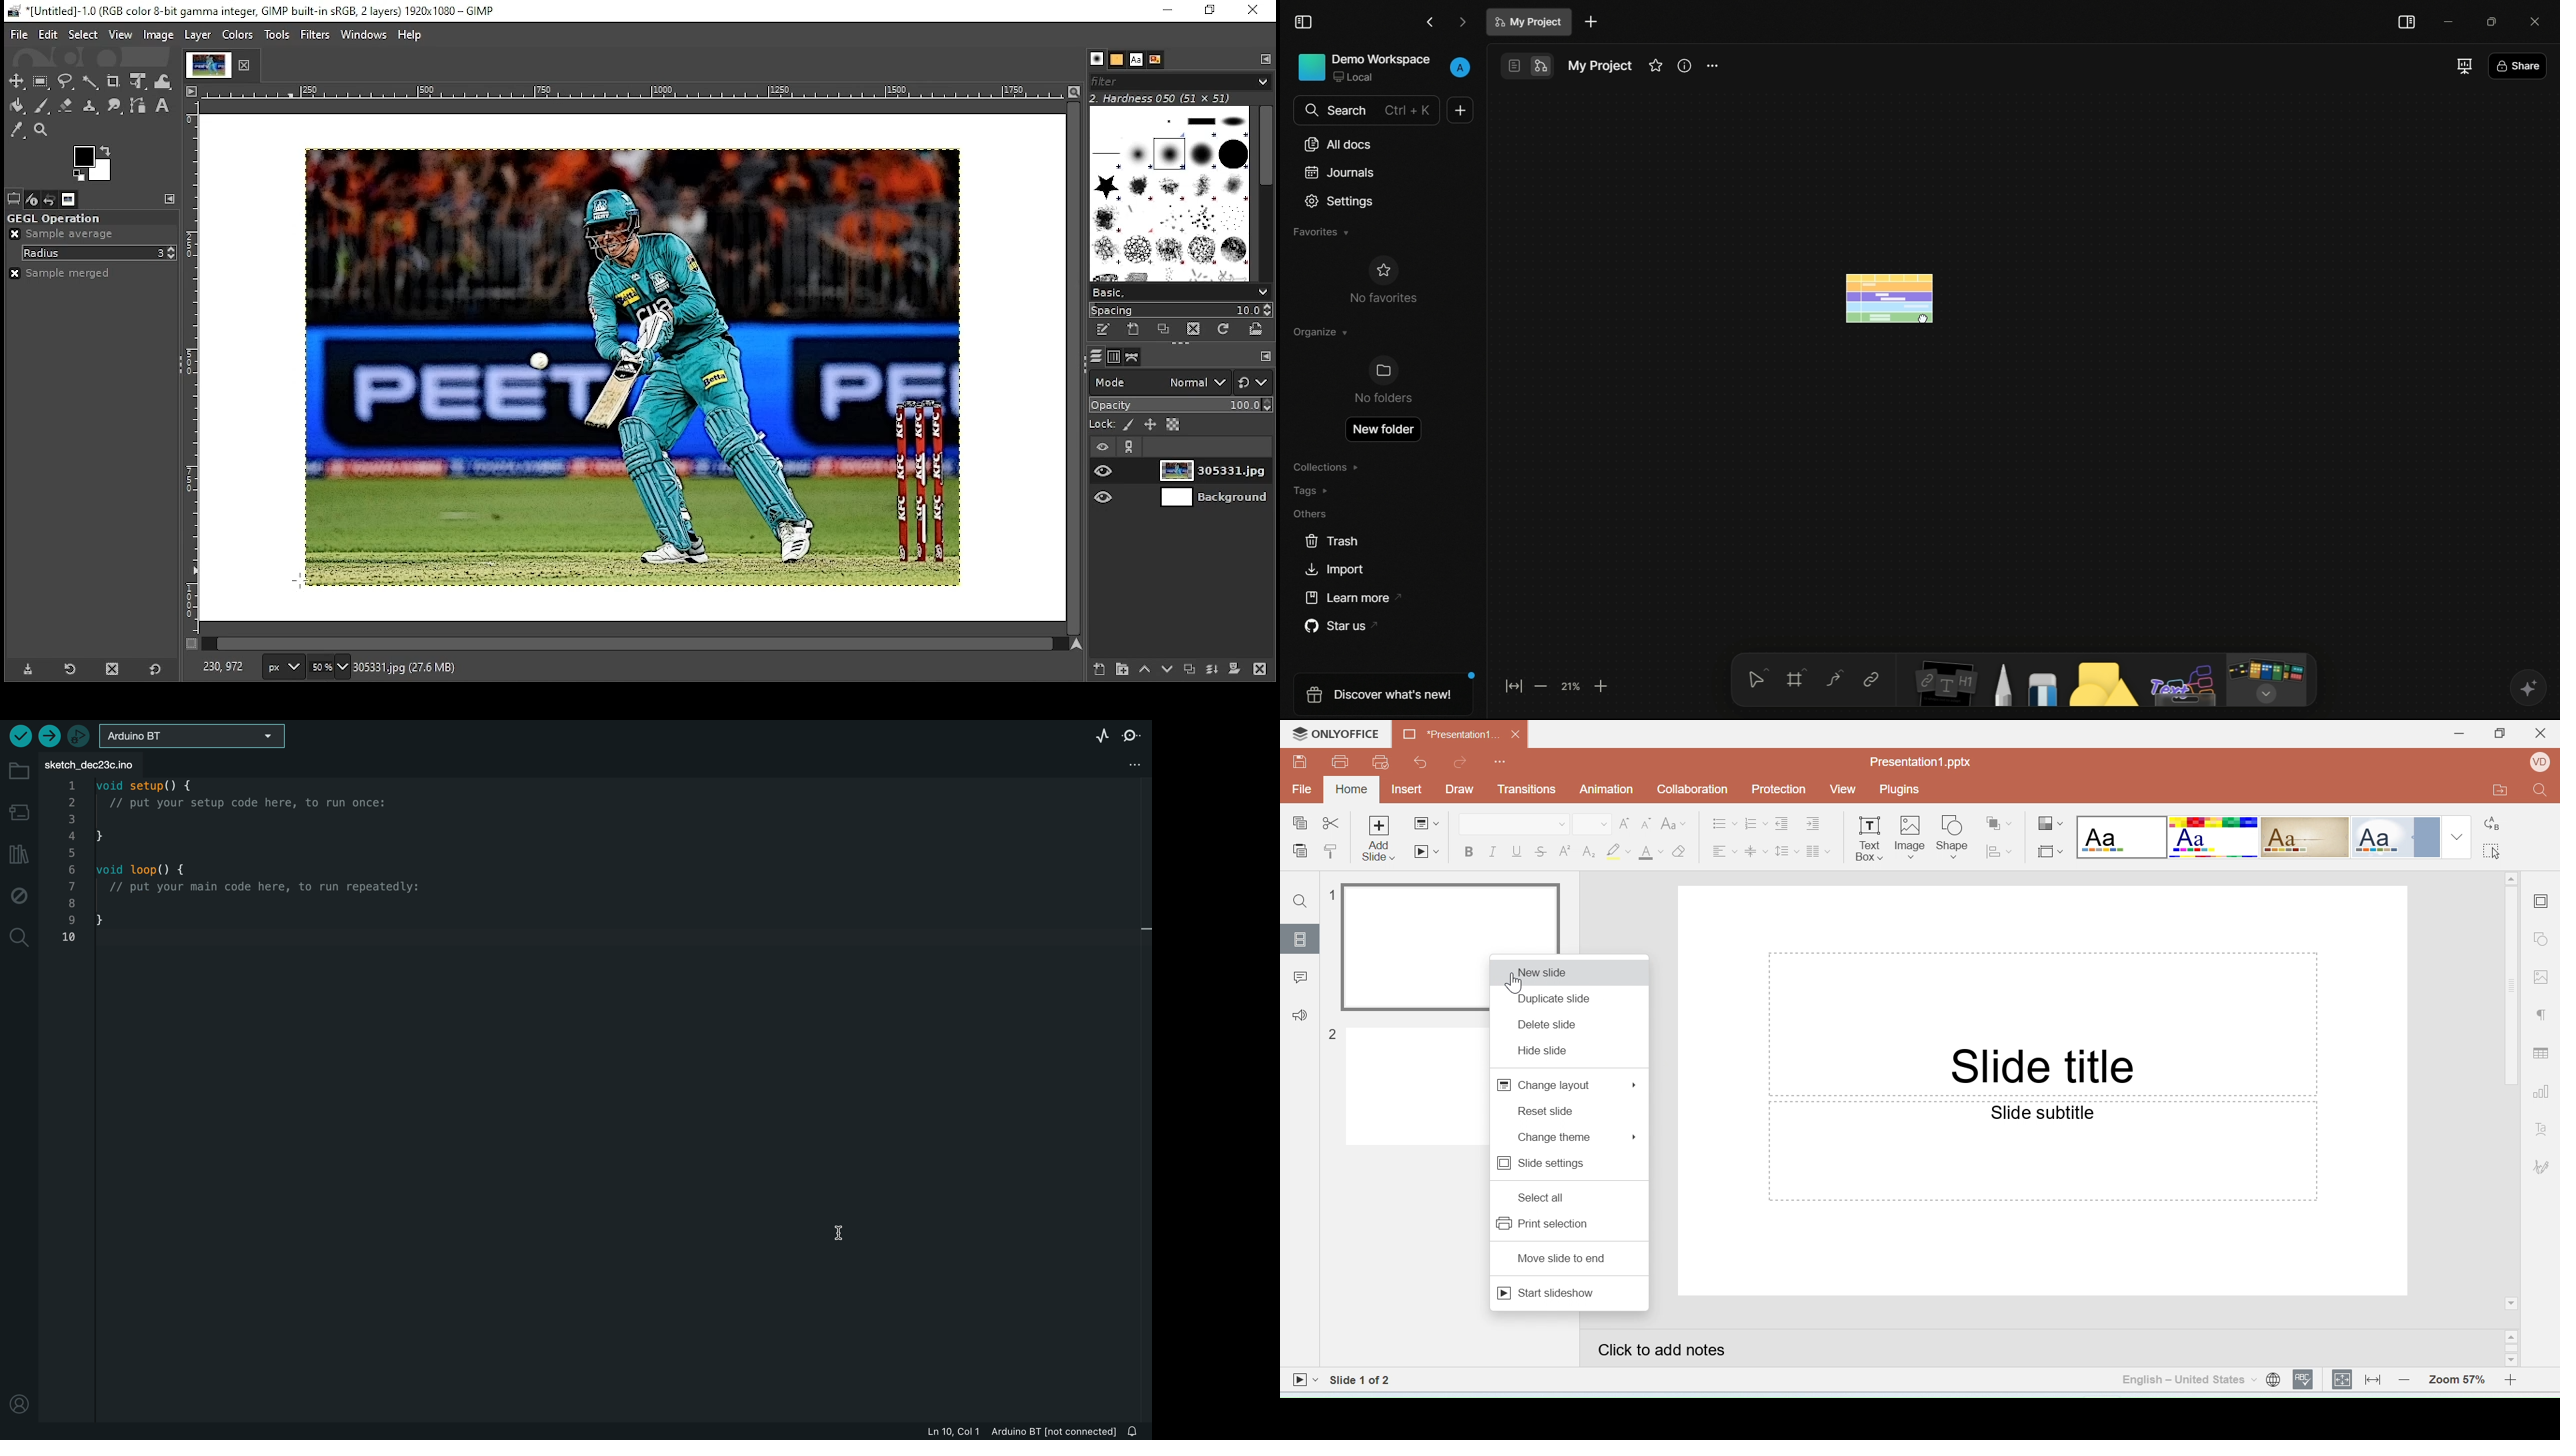 The height and width of the screenshot is (1456, 2576). I want to click on Image settings, so click(2543, 976).